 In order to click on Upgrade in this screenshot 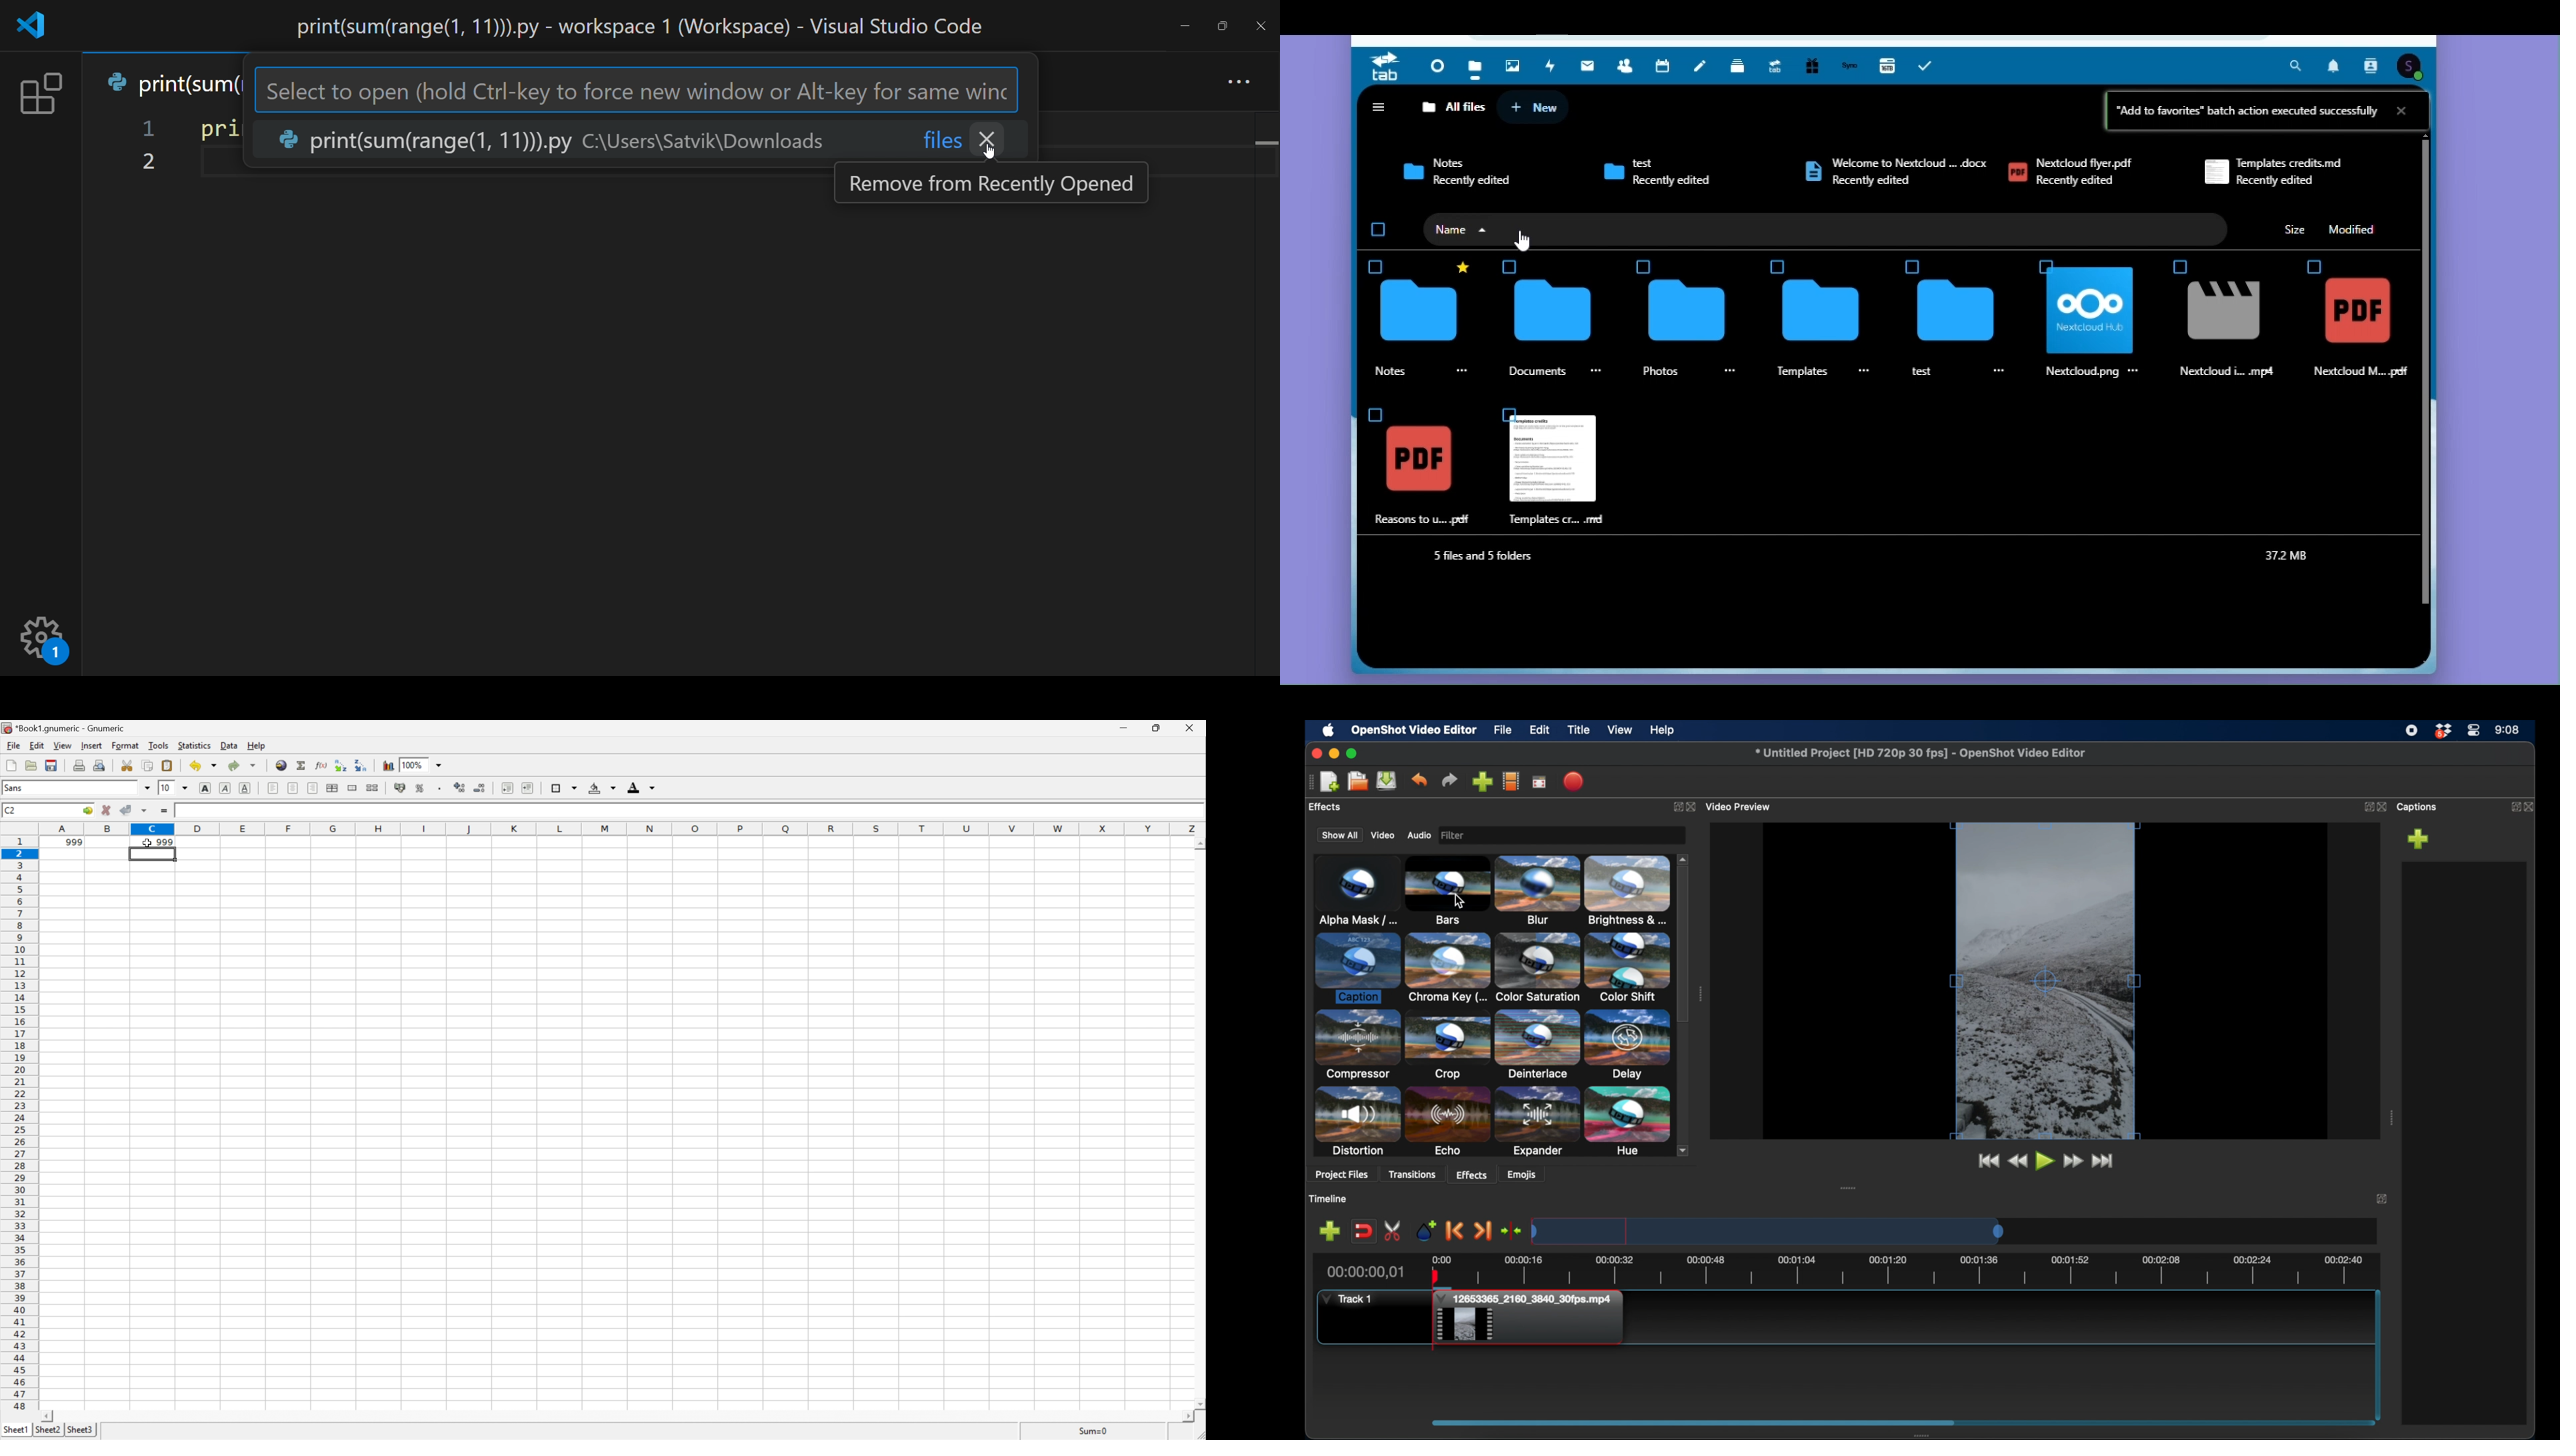, I will do `click(1776, 64)`.